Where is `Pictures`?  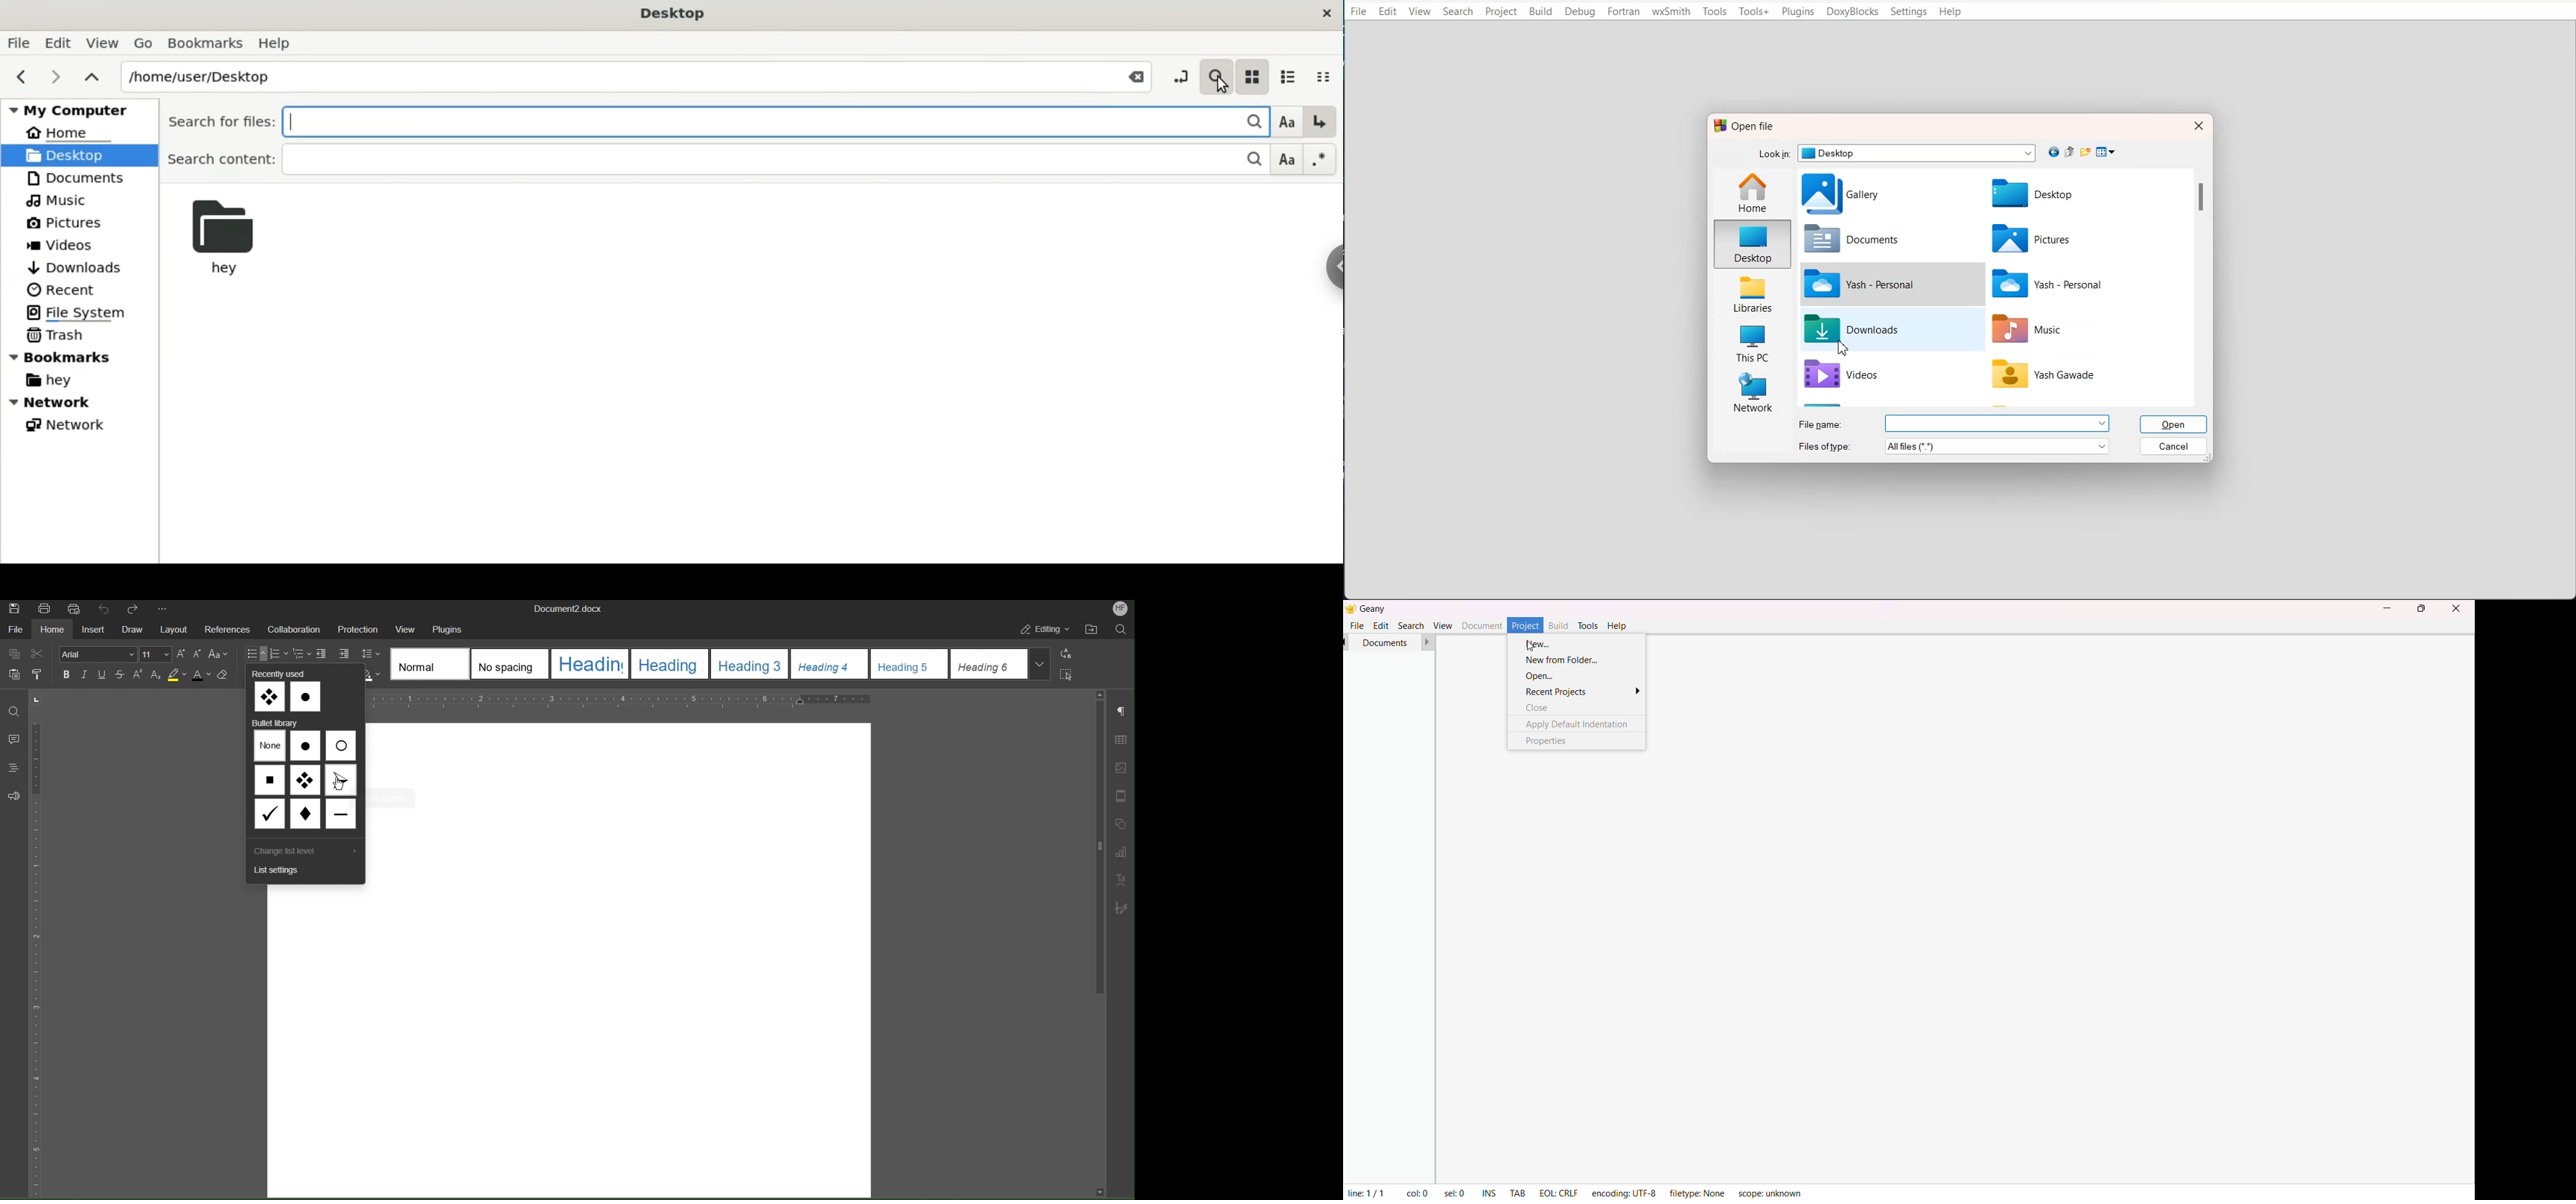
Pictures is located at coordinates (63, 224).